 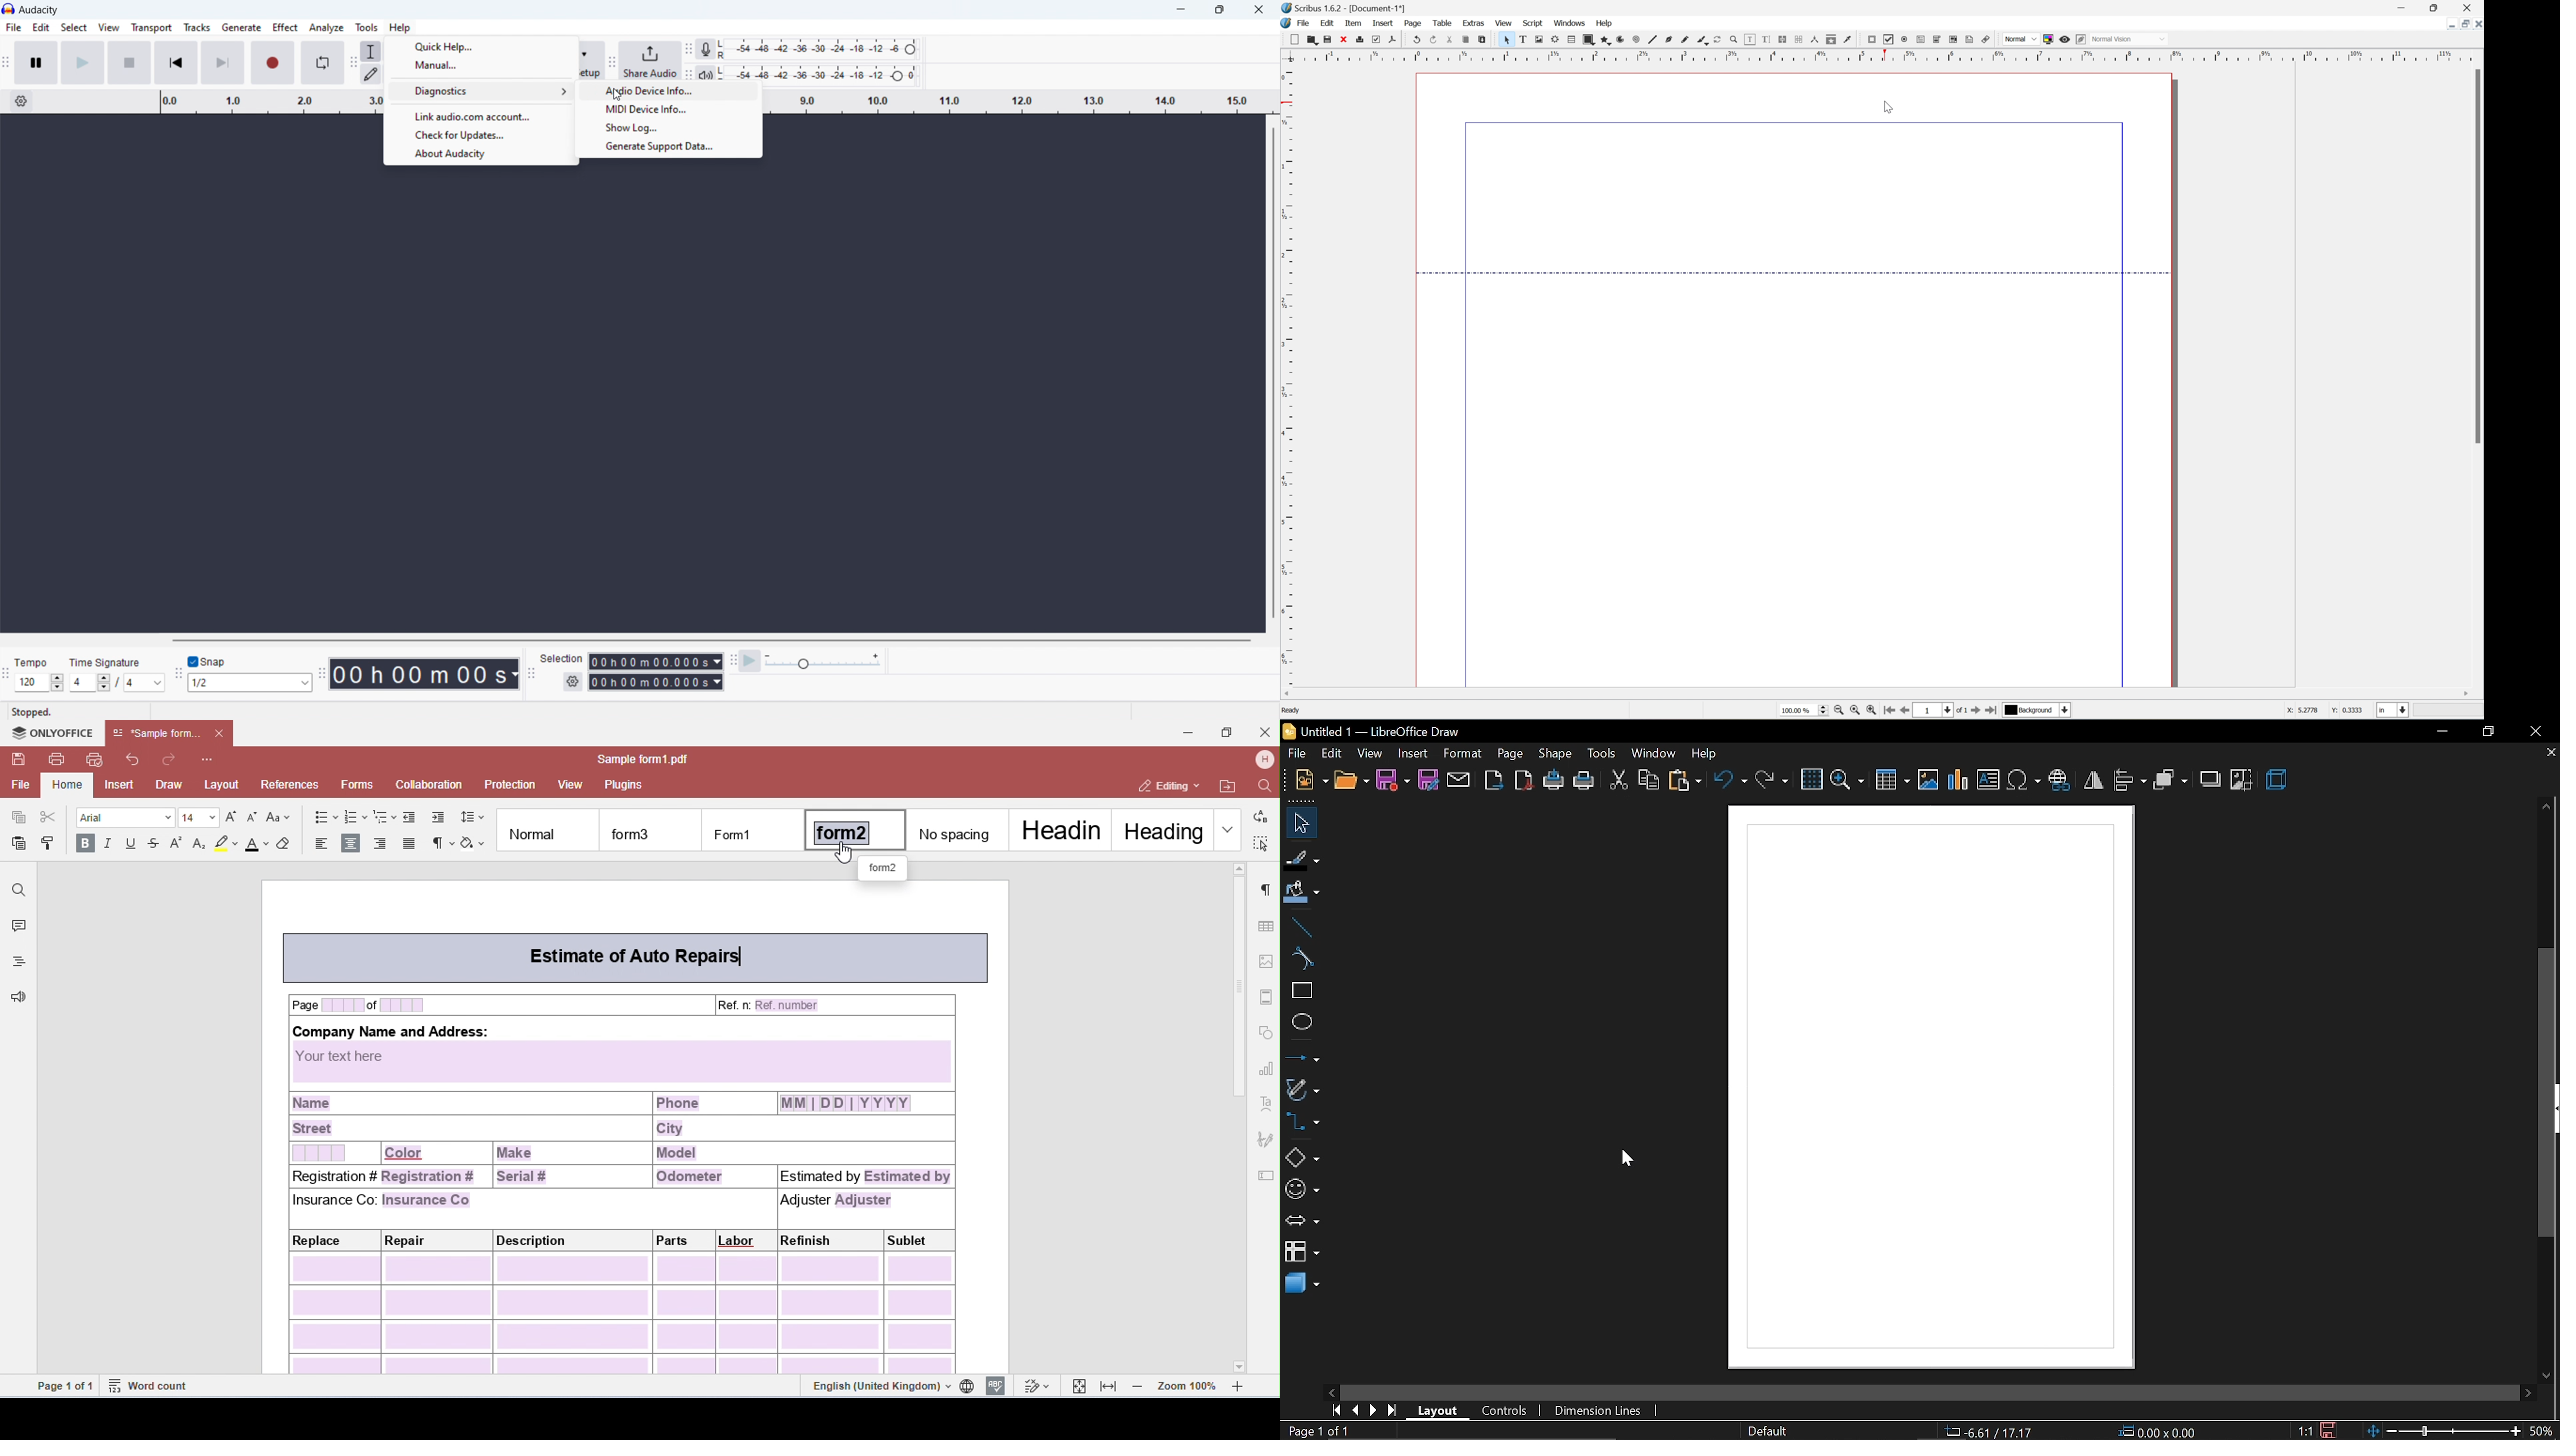 What do you see at coordinates (1301, 1024) in the screenshot?
I see `ellipse` at bounding box center [1301, 1024].